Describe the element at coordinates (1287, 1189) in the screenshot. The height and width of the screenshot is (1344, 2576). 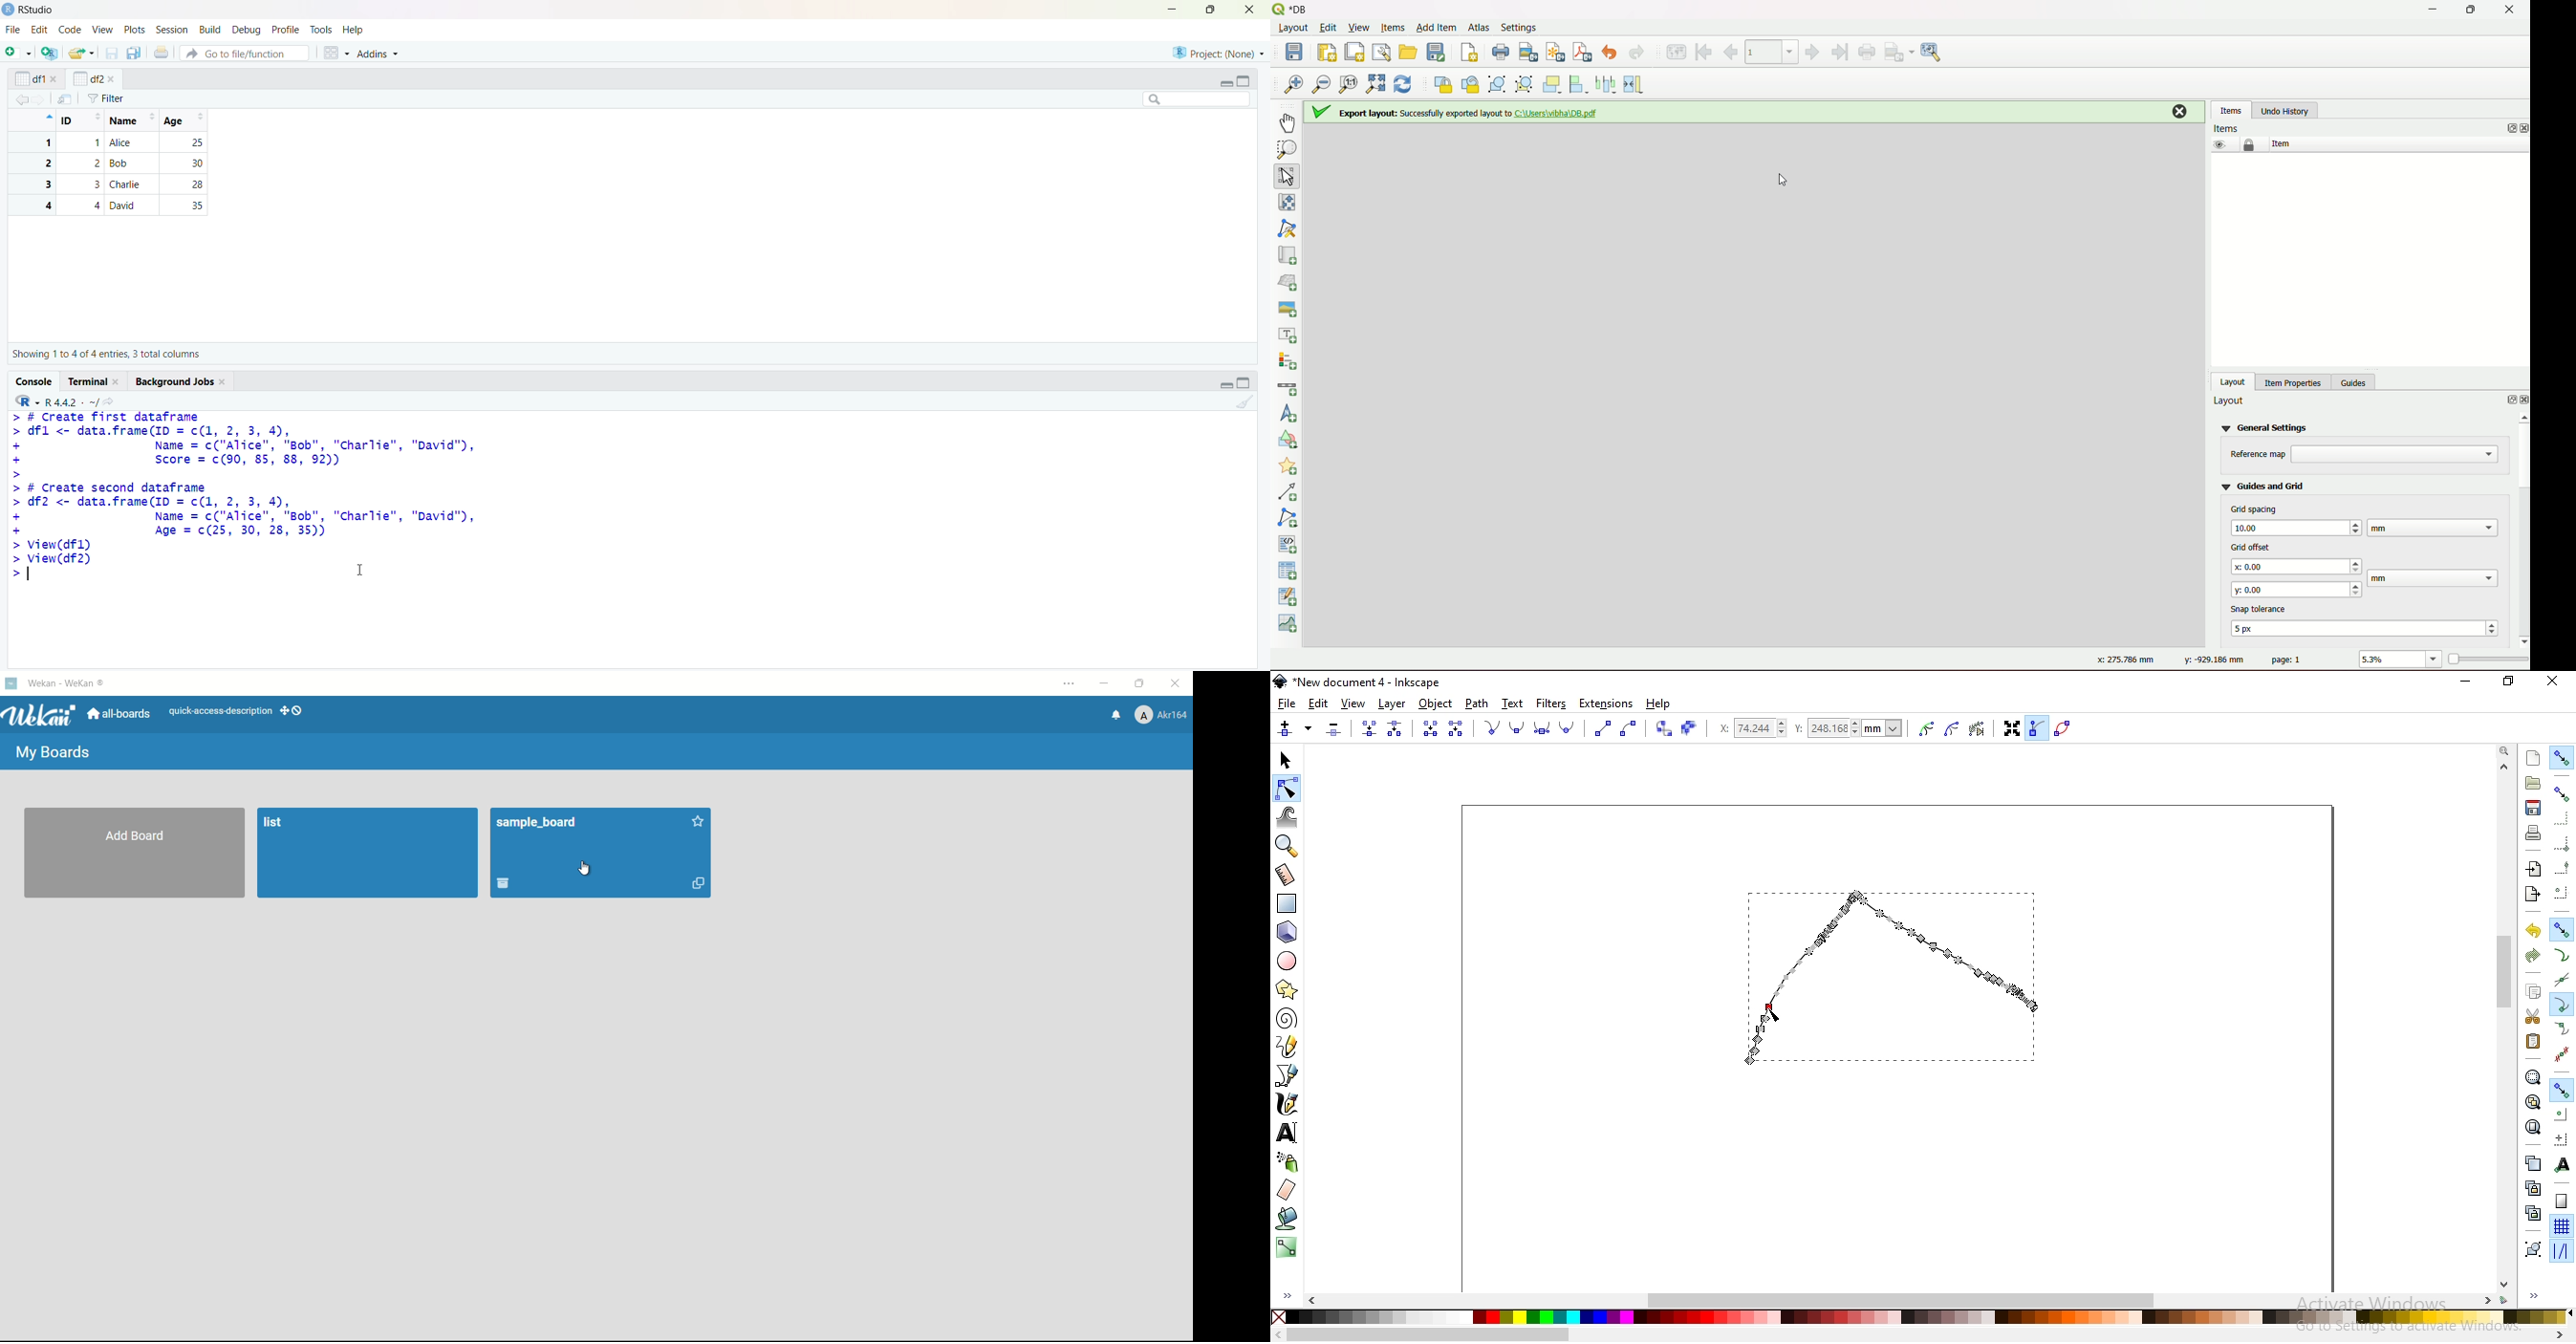
I see `erase existing paths` at that location.